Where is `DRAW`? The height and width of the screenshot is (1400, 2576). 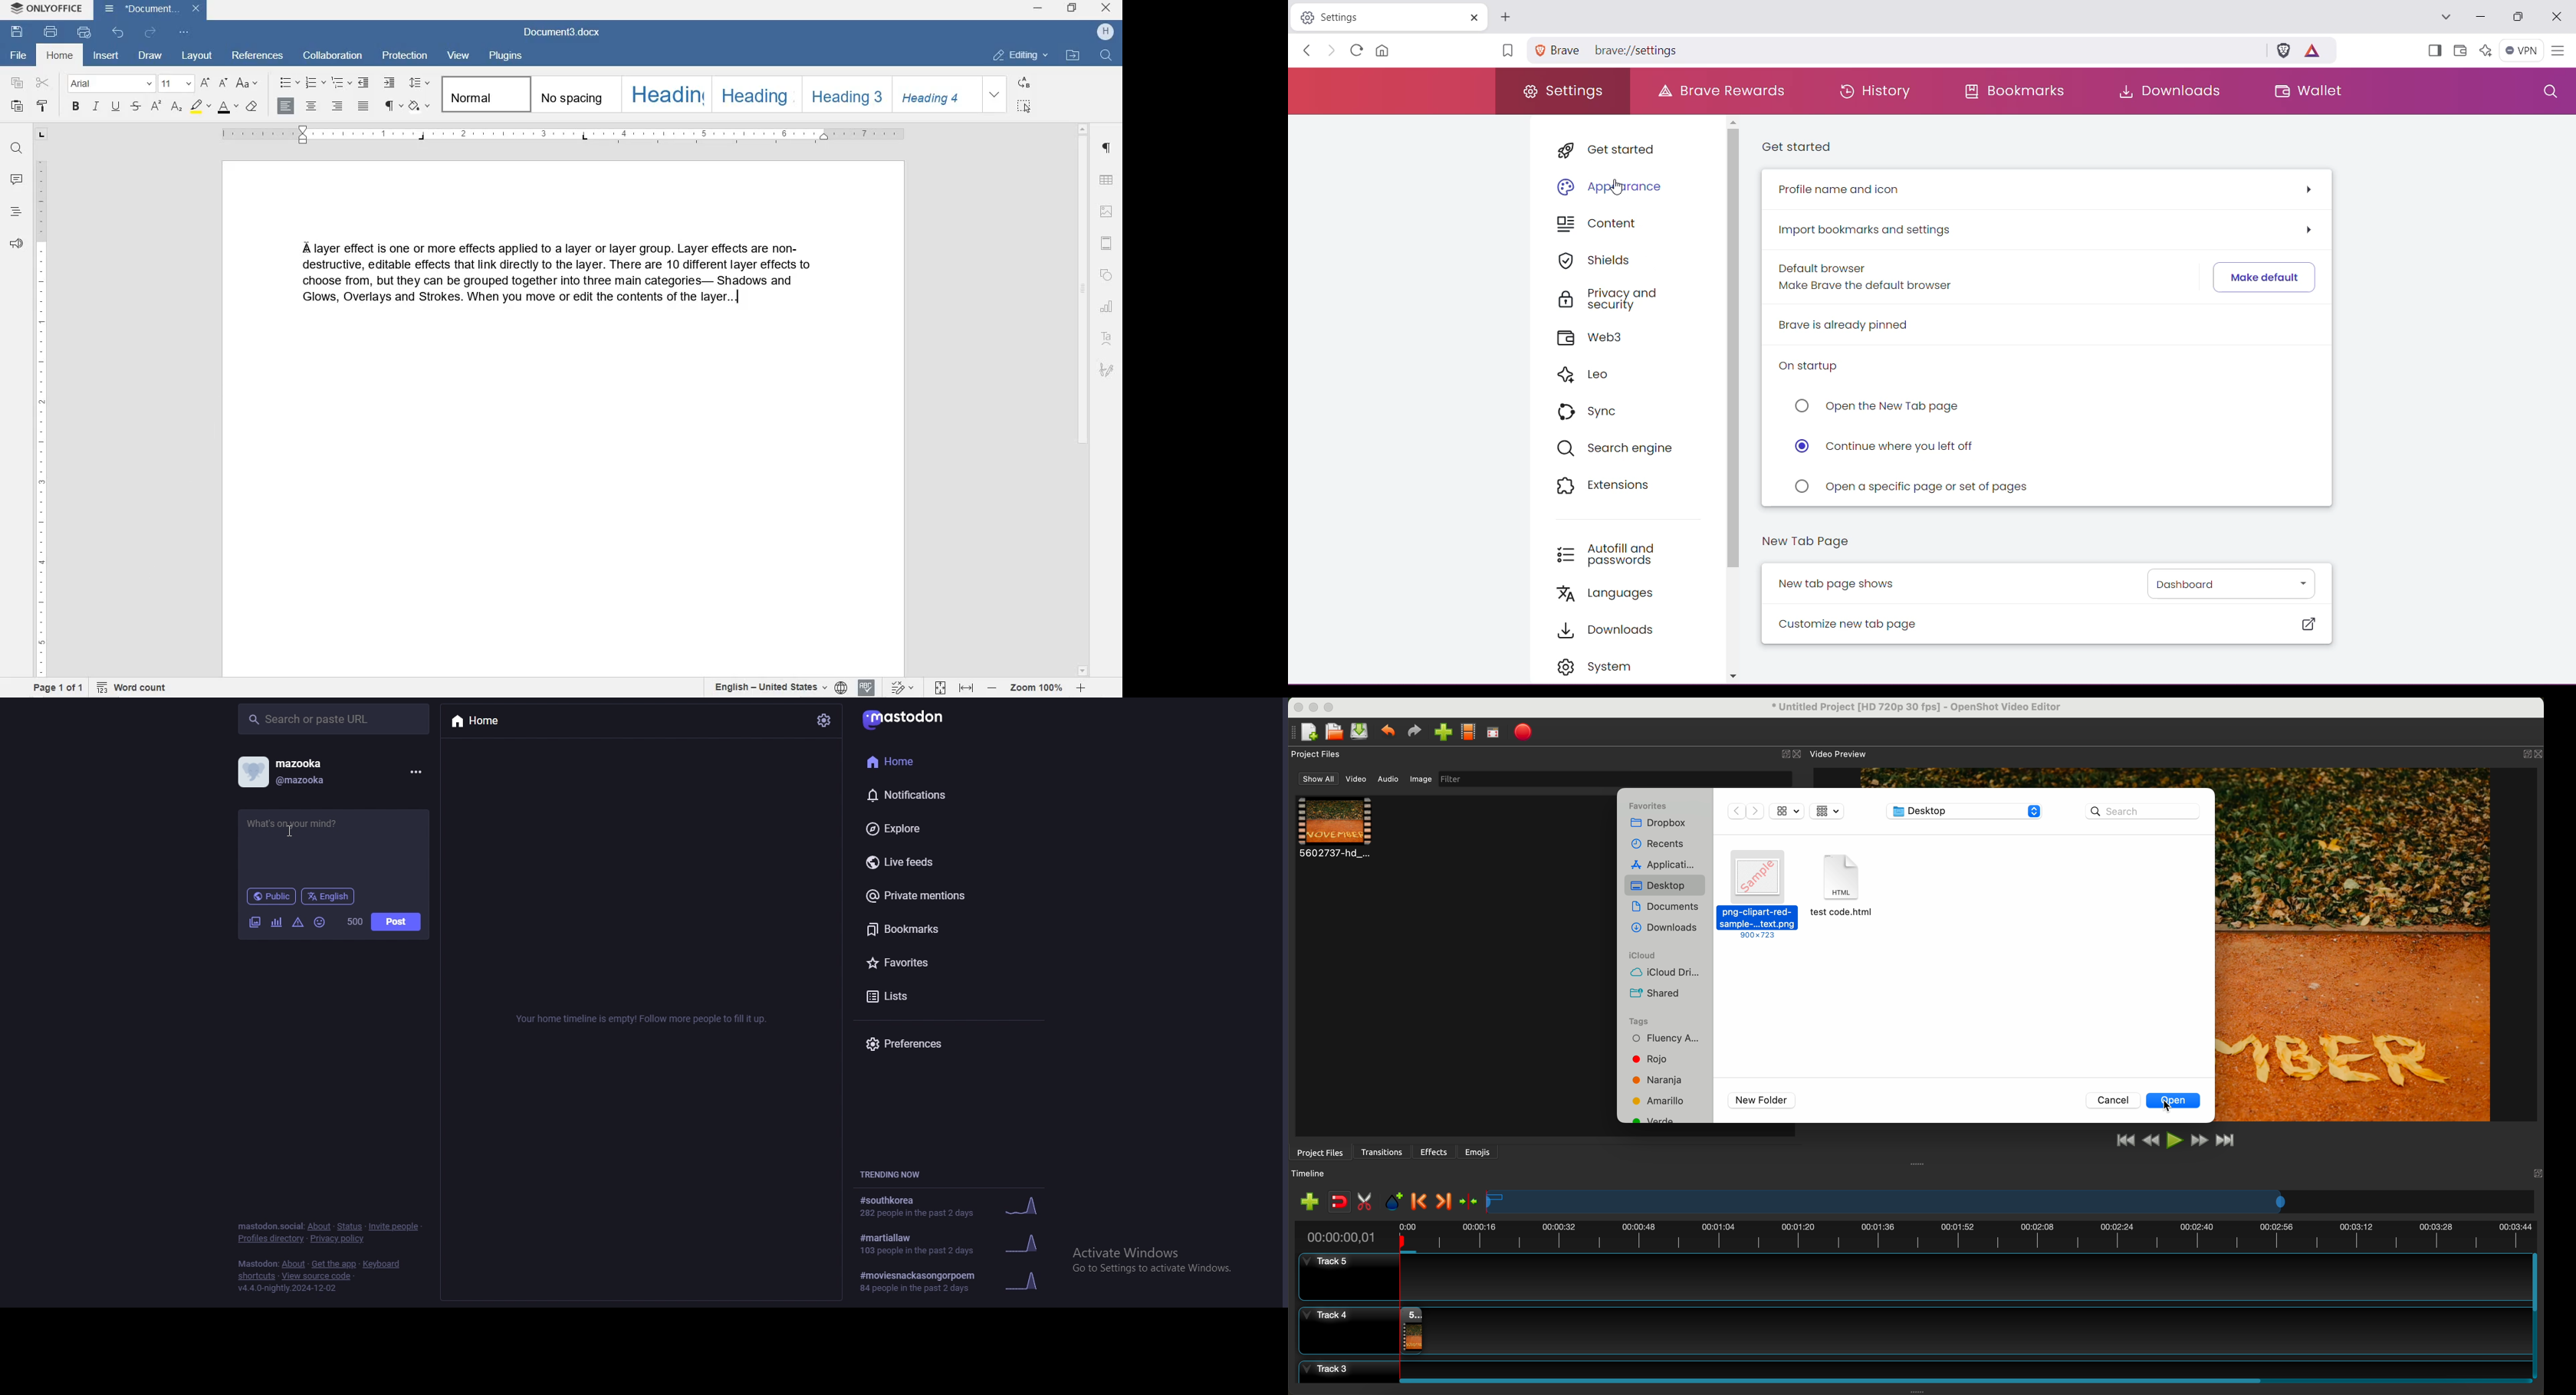 DRAW is located at coordinates (151, 55).